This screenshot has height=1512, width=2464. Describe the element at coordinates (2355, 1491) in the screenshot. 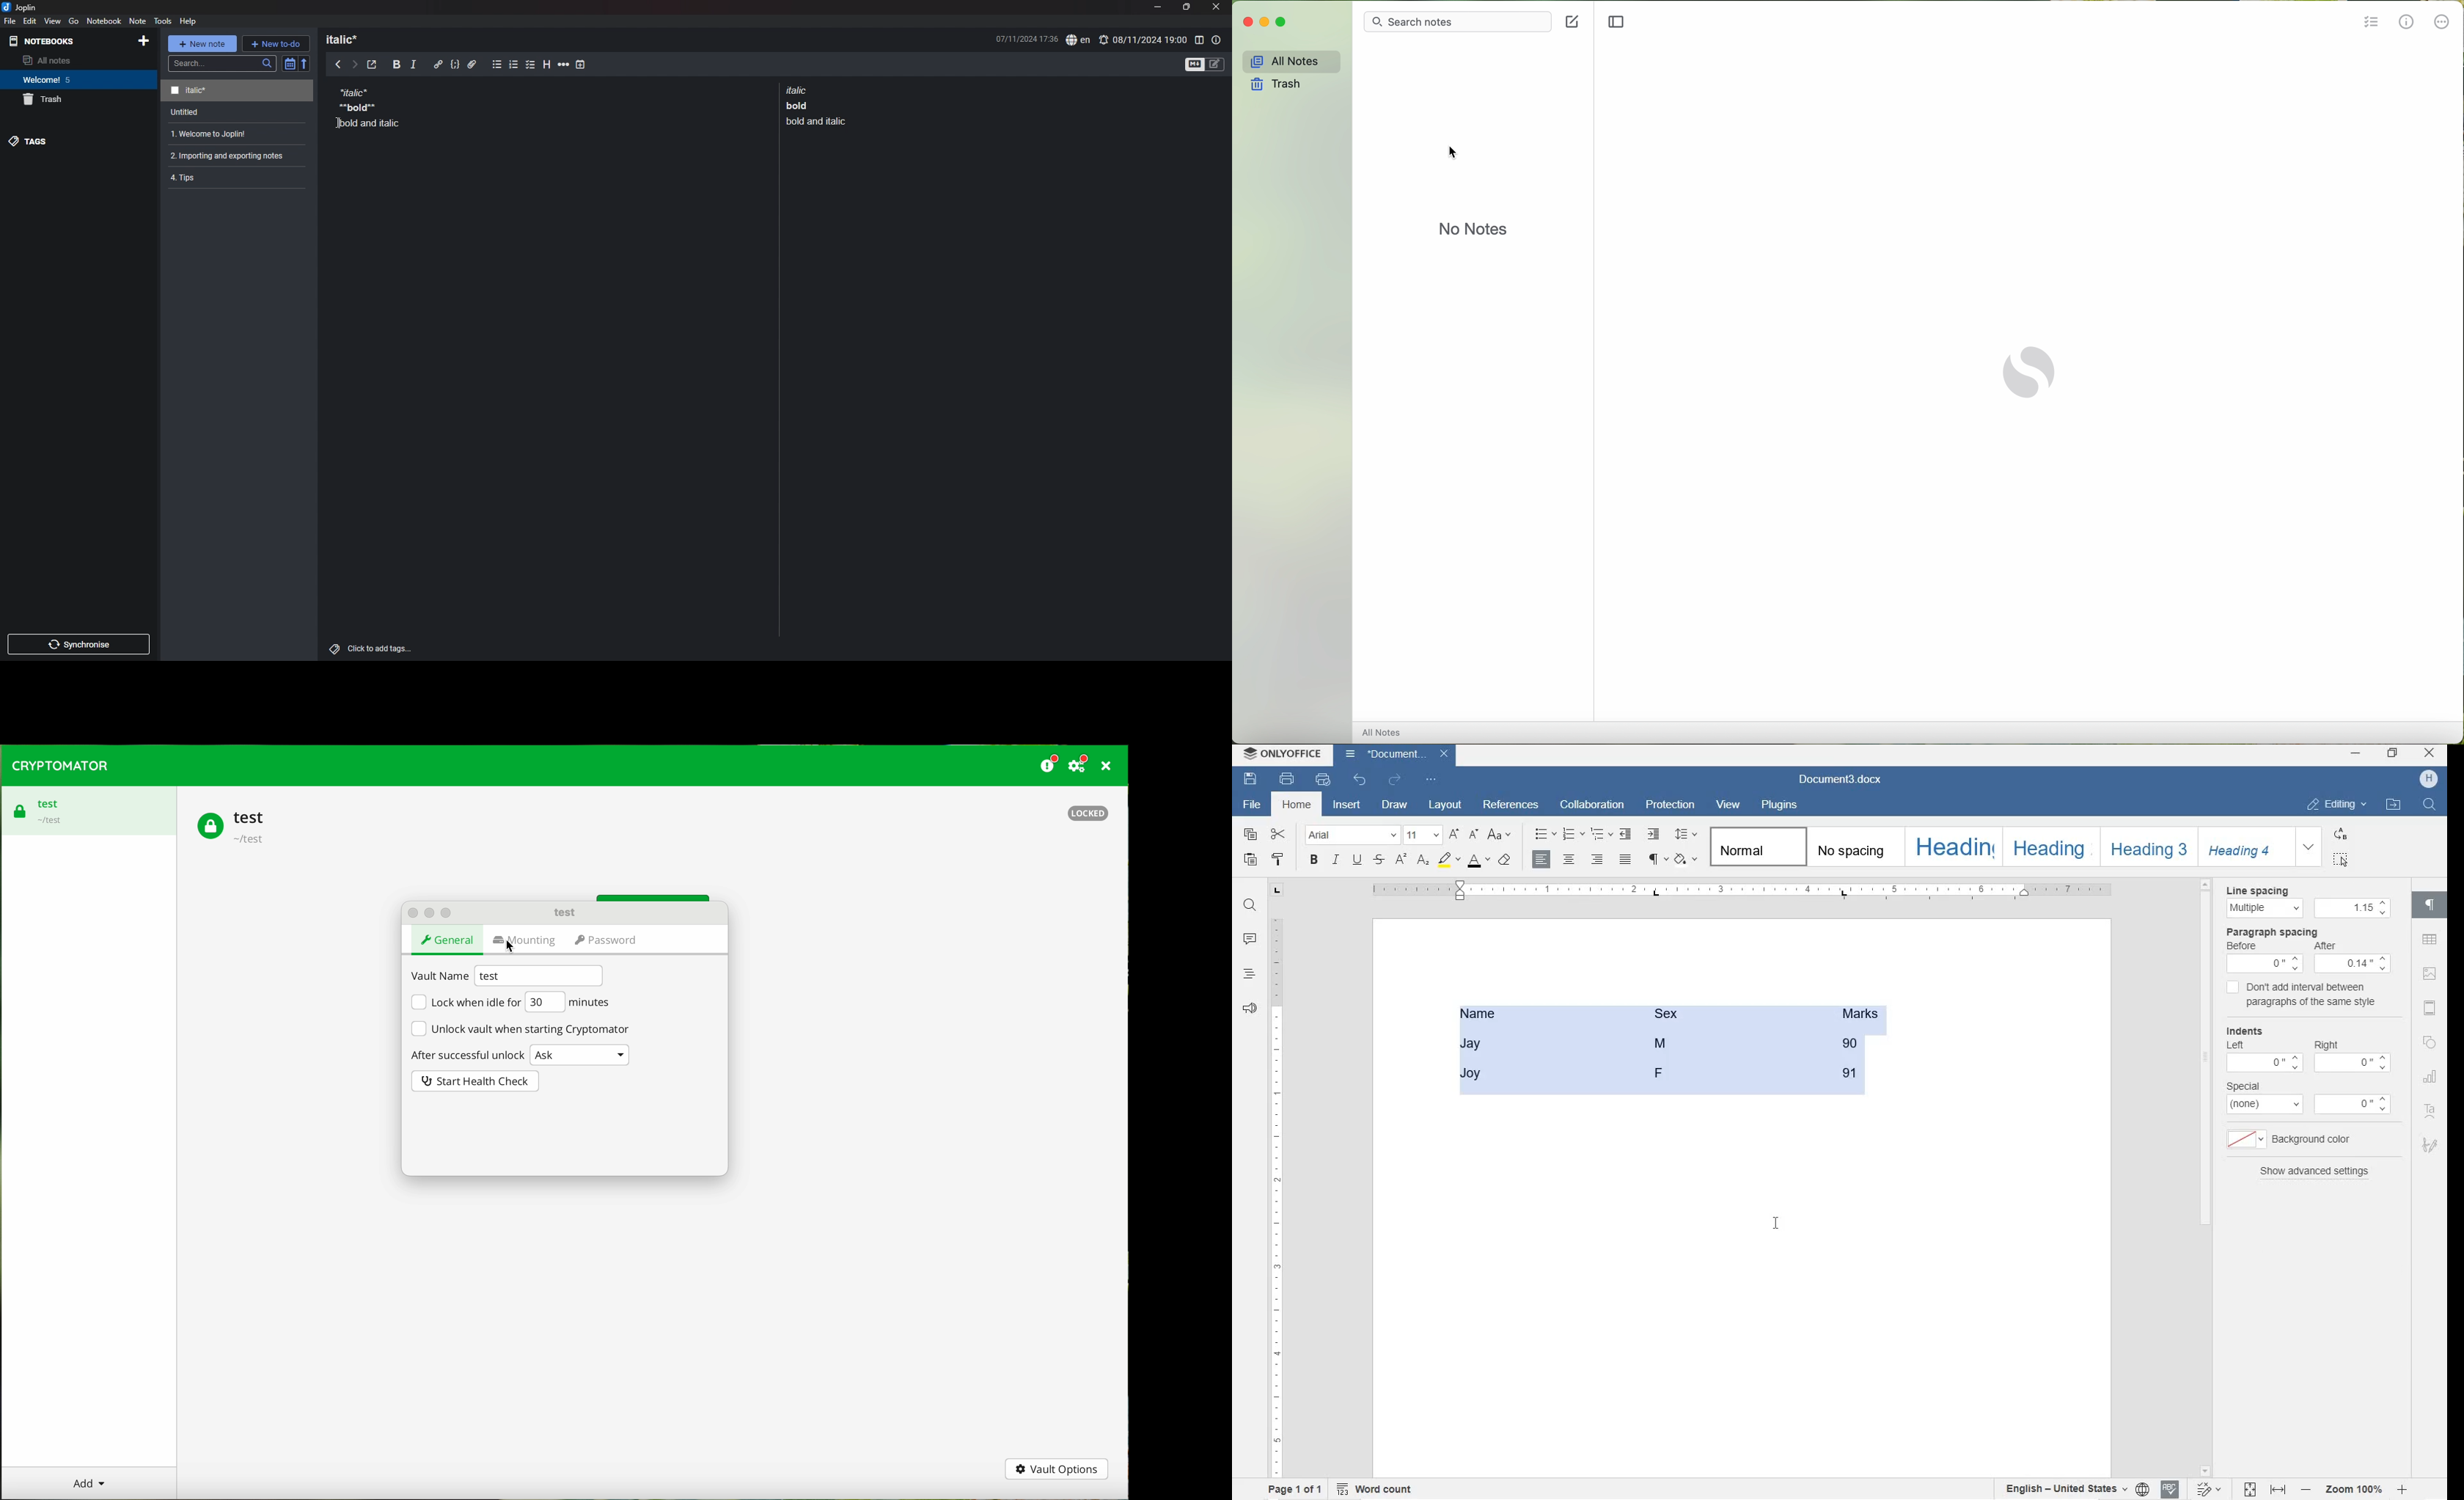

I see `ZOOM IN OR OUT` at that location.